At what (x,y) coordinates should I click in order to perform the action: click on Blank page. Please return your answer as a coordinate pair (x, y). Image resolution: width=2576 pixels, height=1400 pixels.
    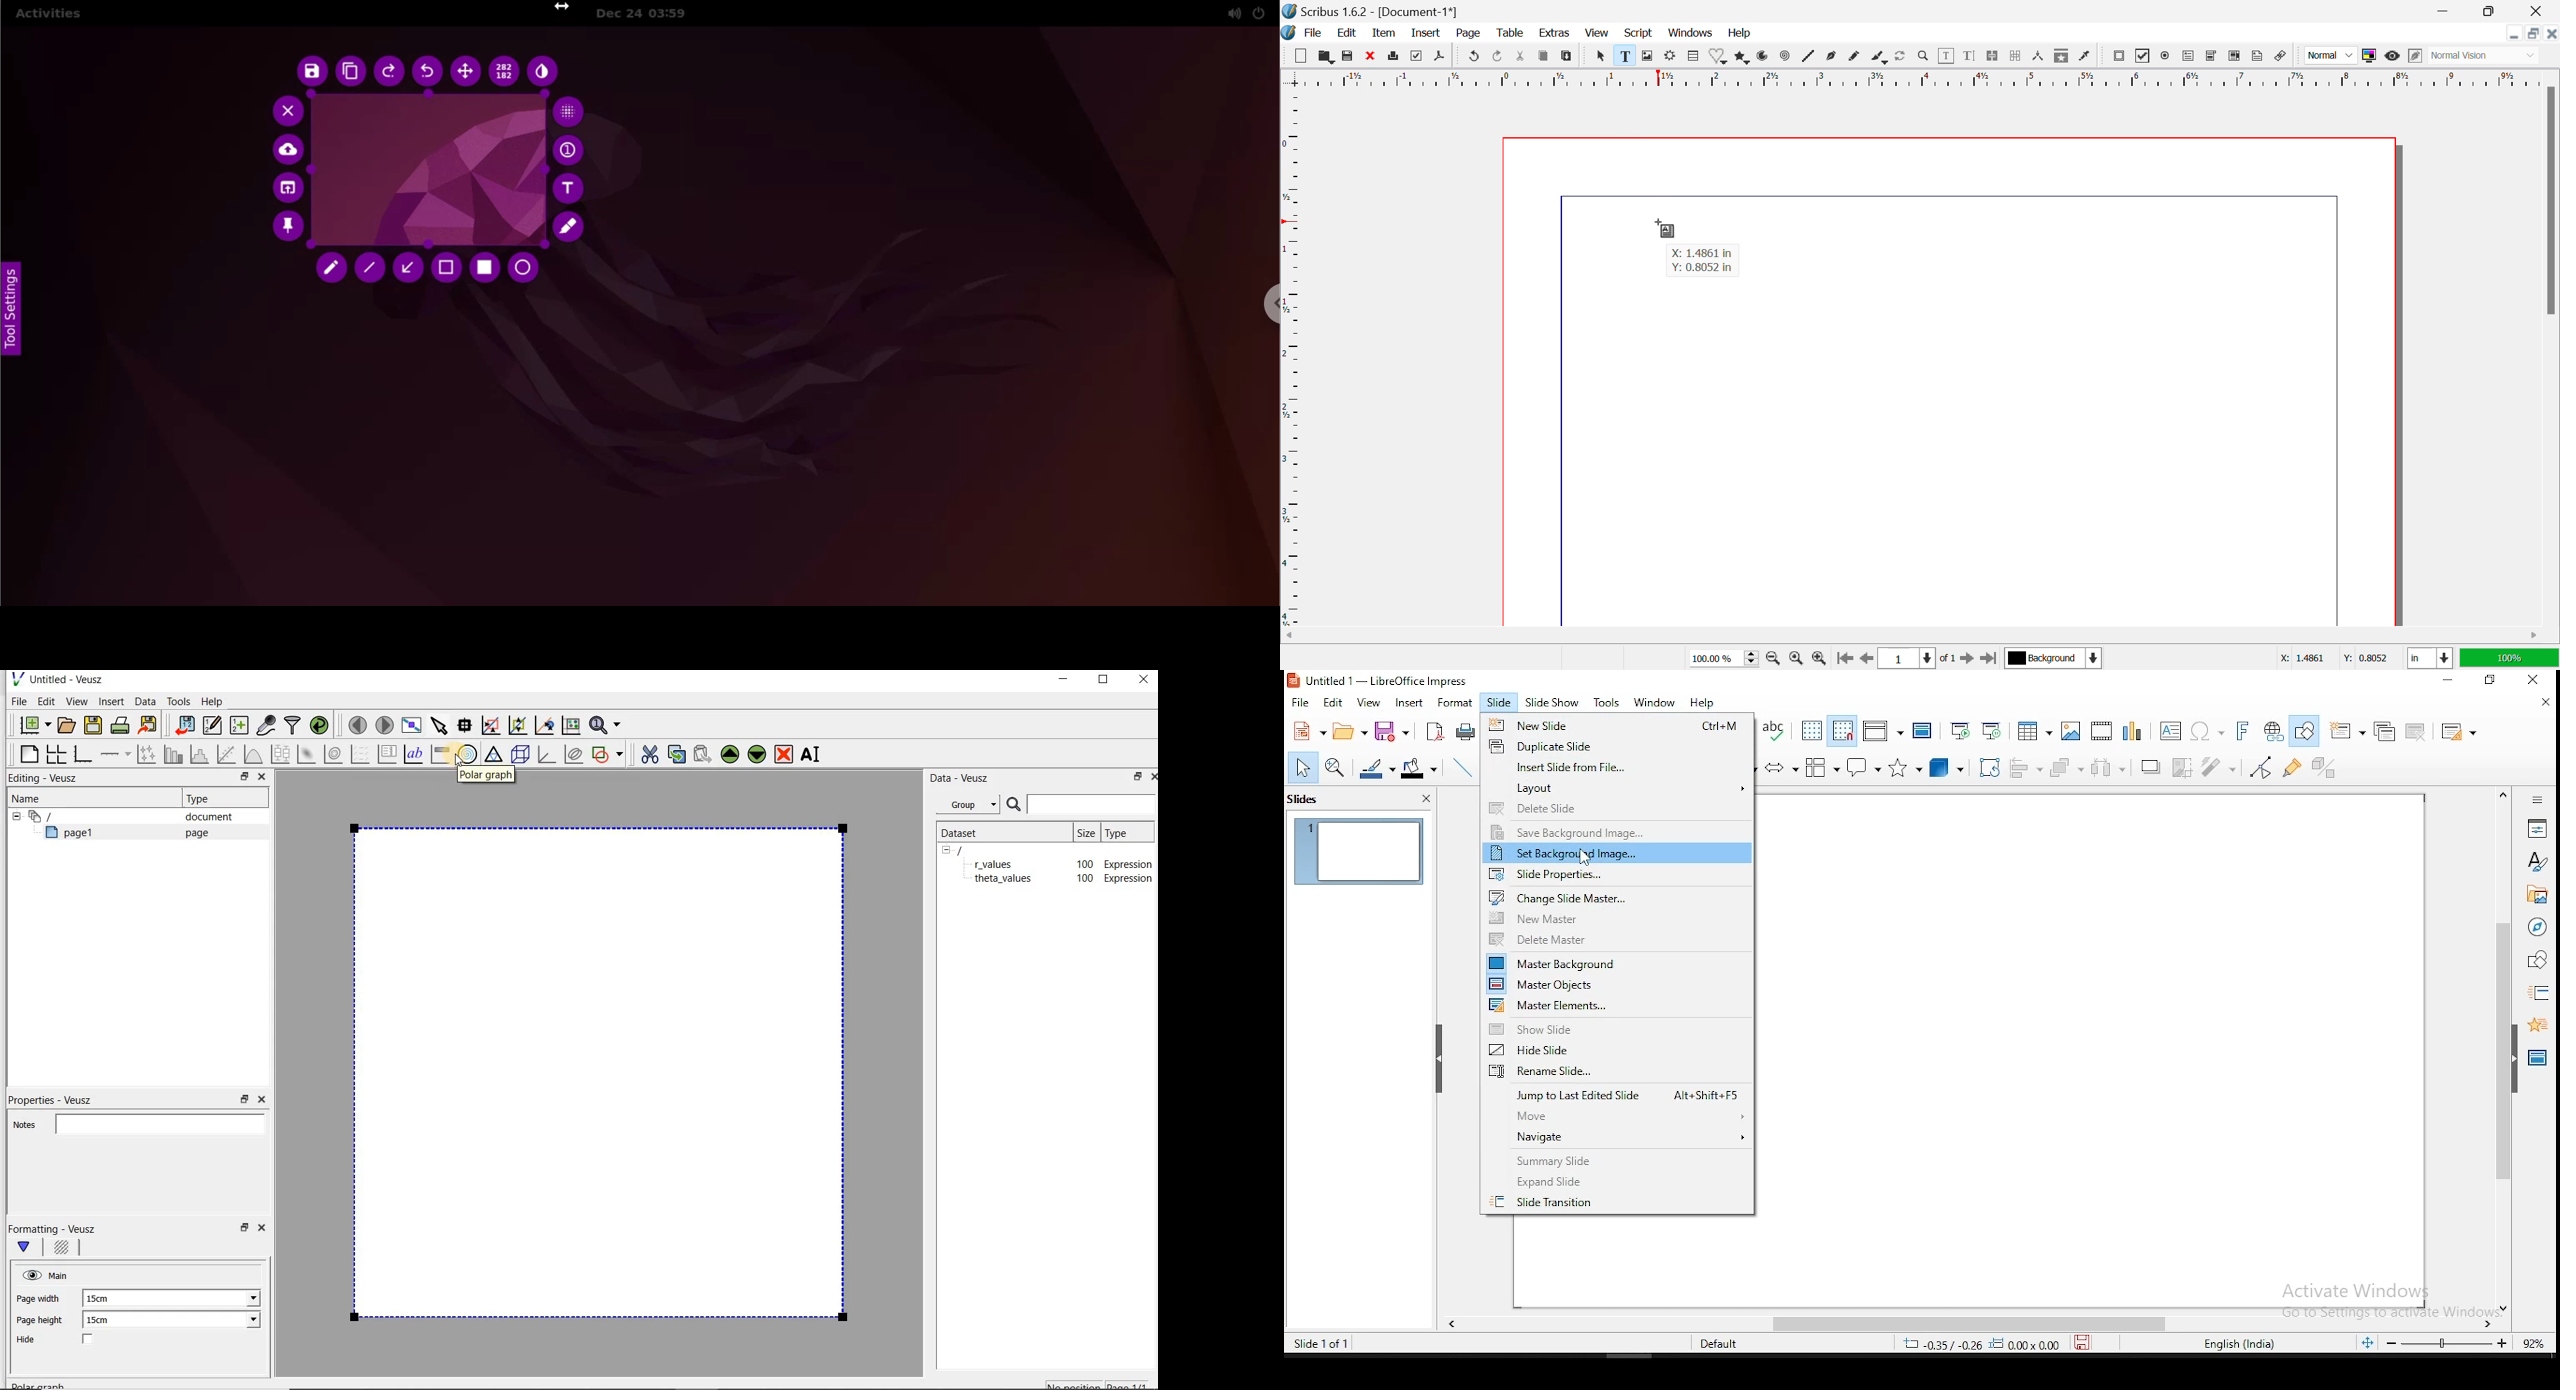
    Looking at the image, I should click on (599, 1070).